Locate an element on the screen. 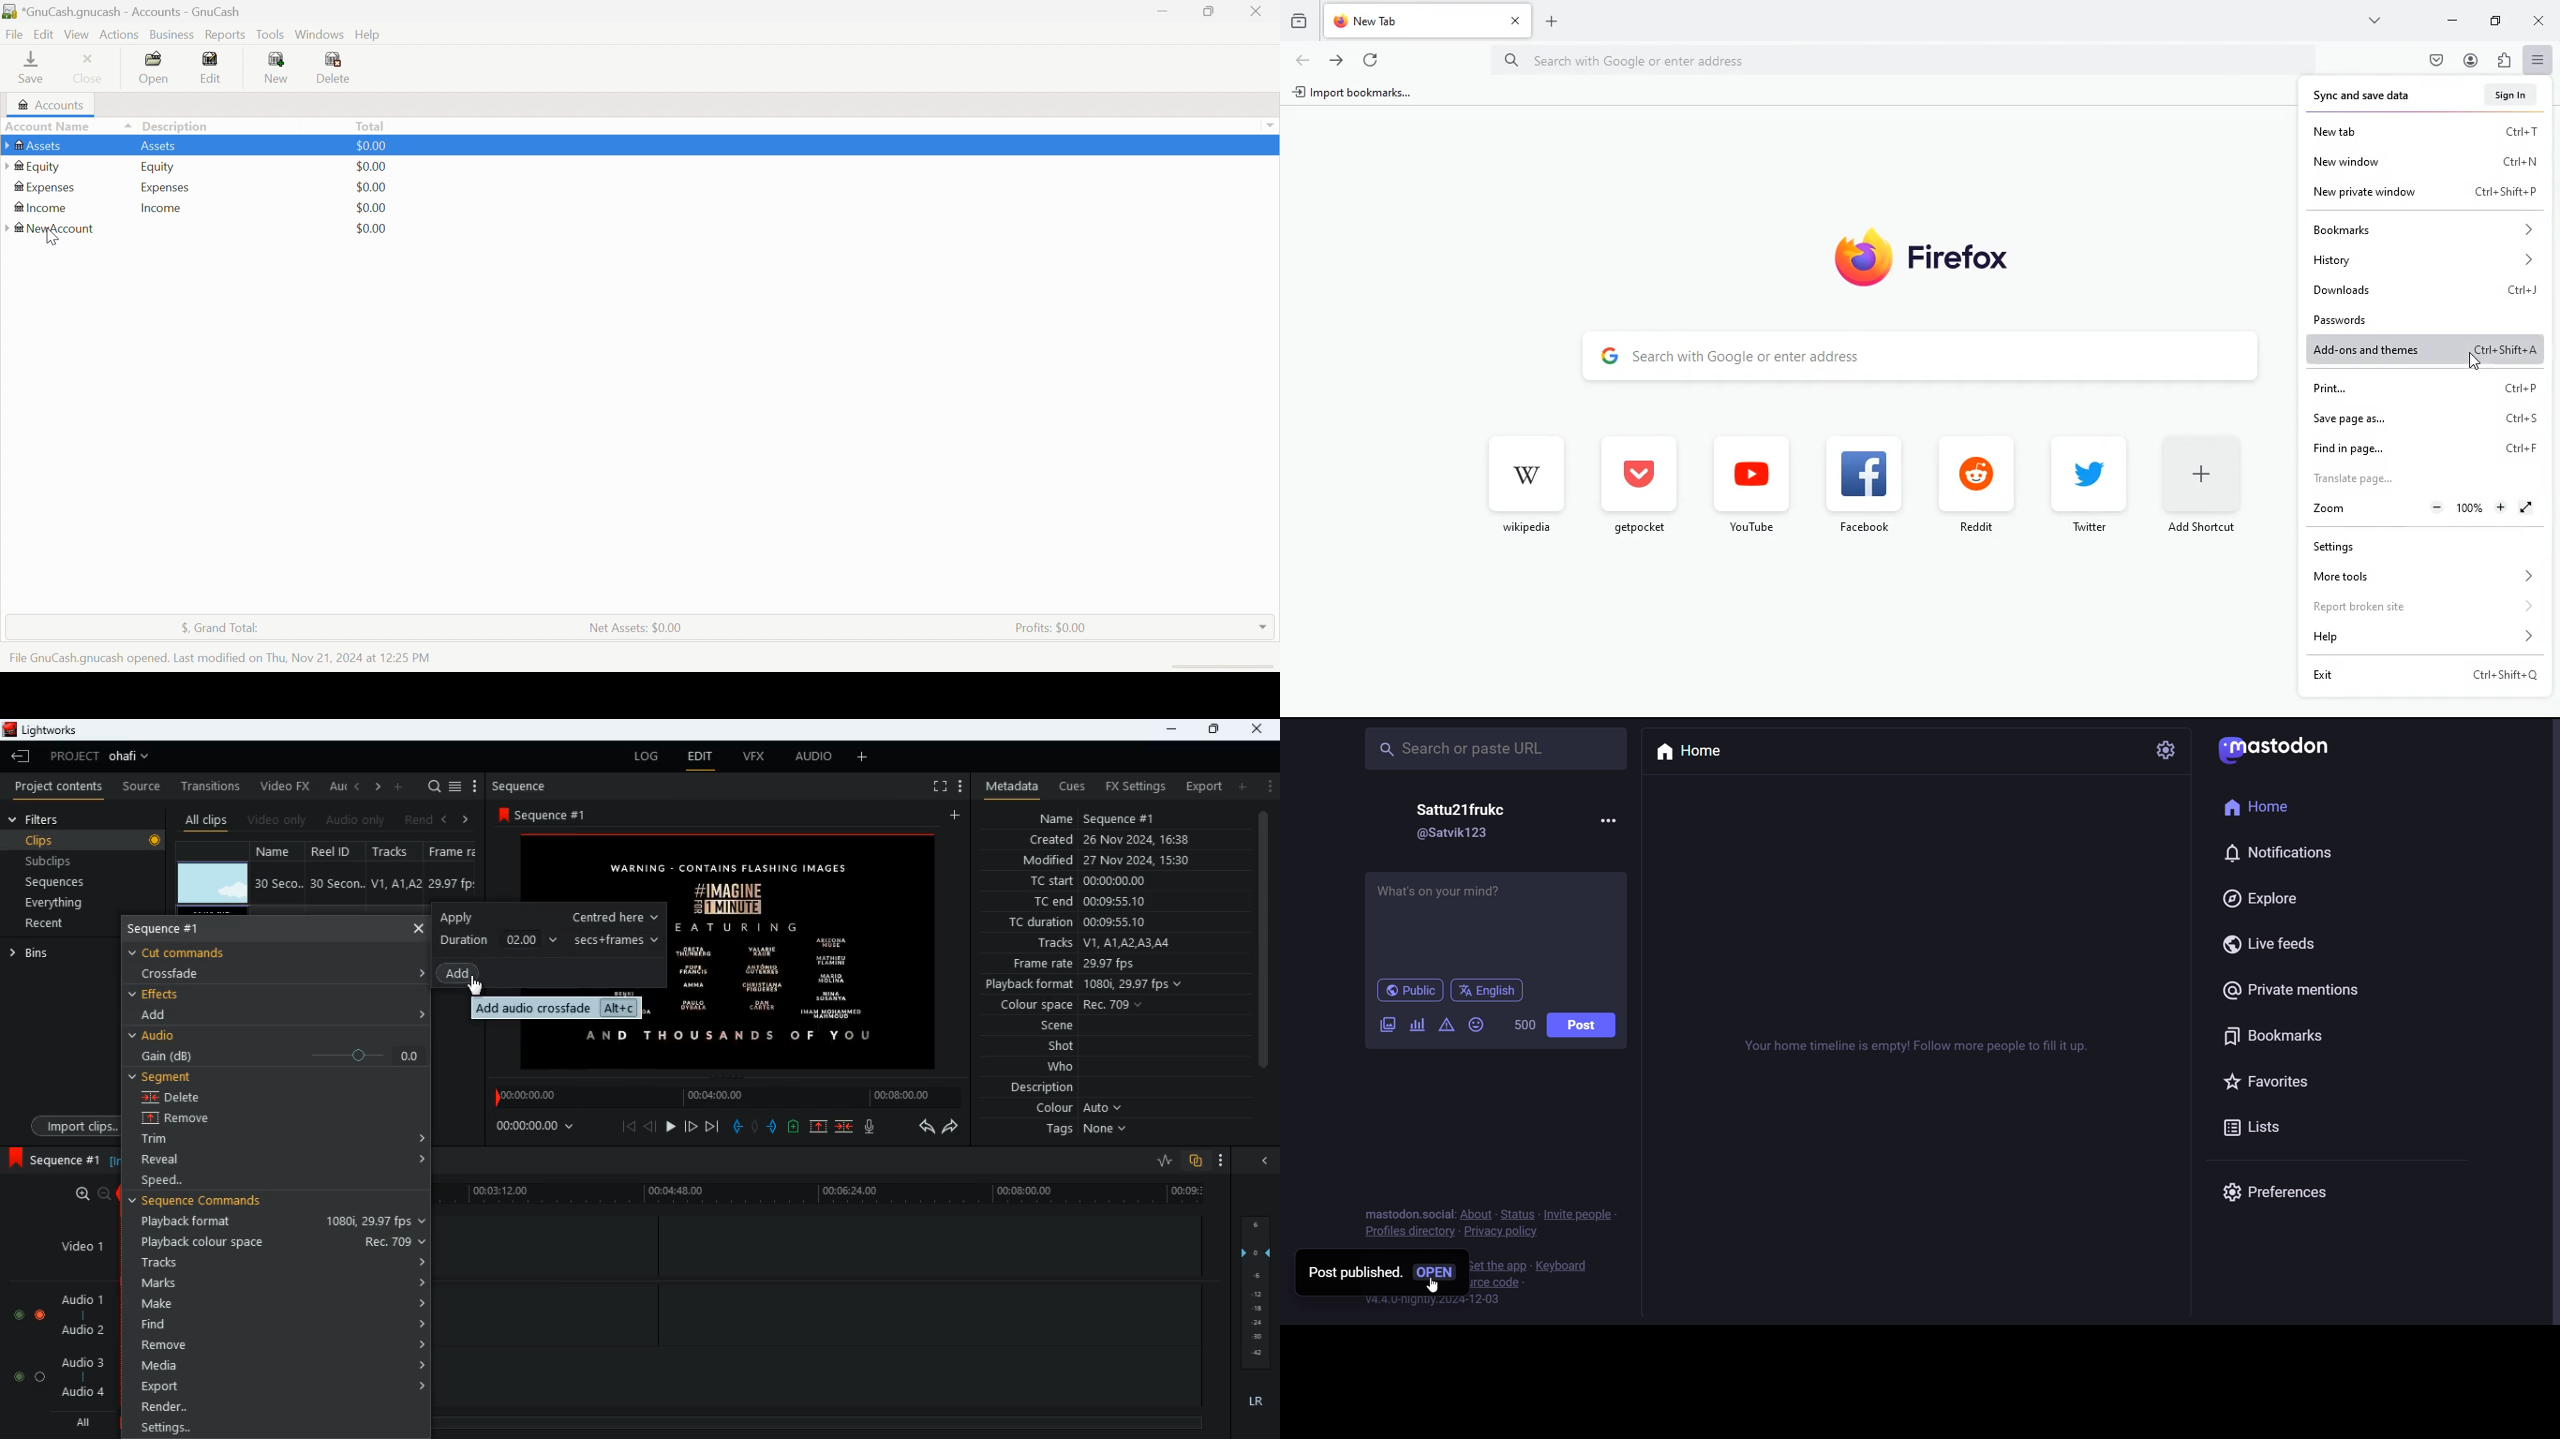 The height and width of the screenshot is (1456, 2576). keyboard is located at coordinates (1564, 1266).